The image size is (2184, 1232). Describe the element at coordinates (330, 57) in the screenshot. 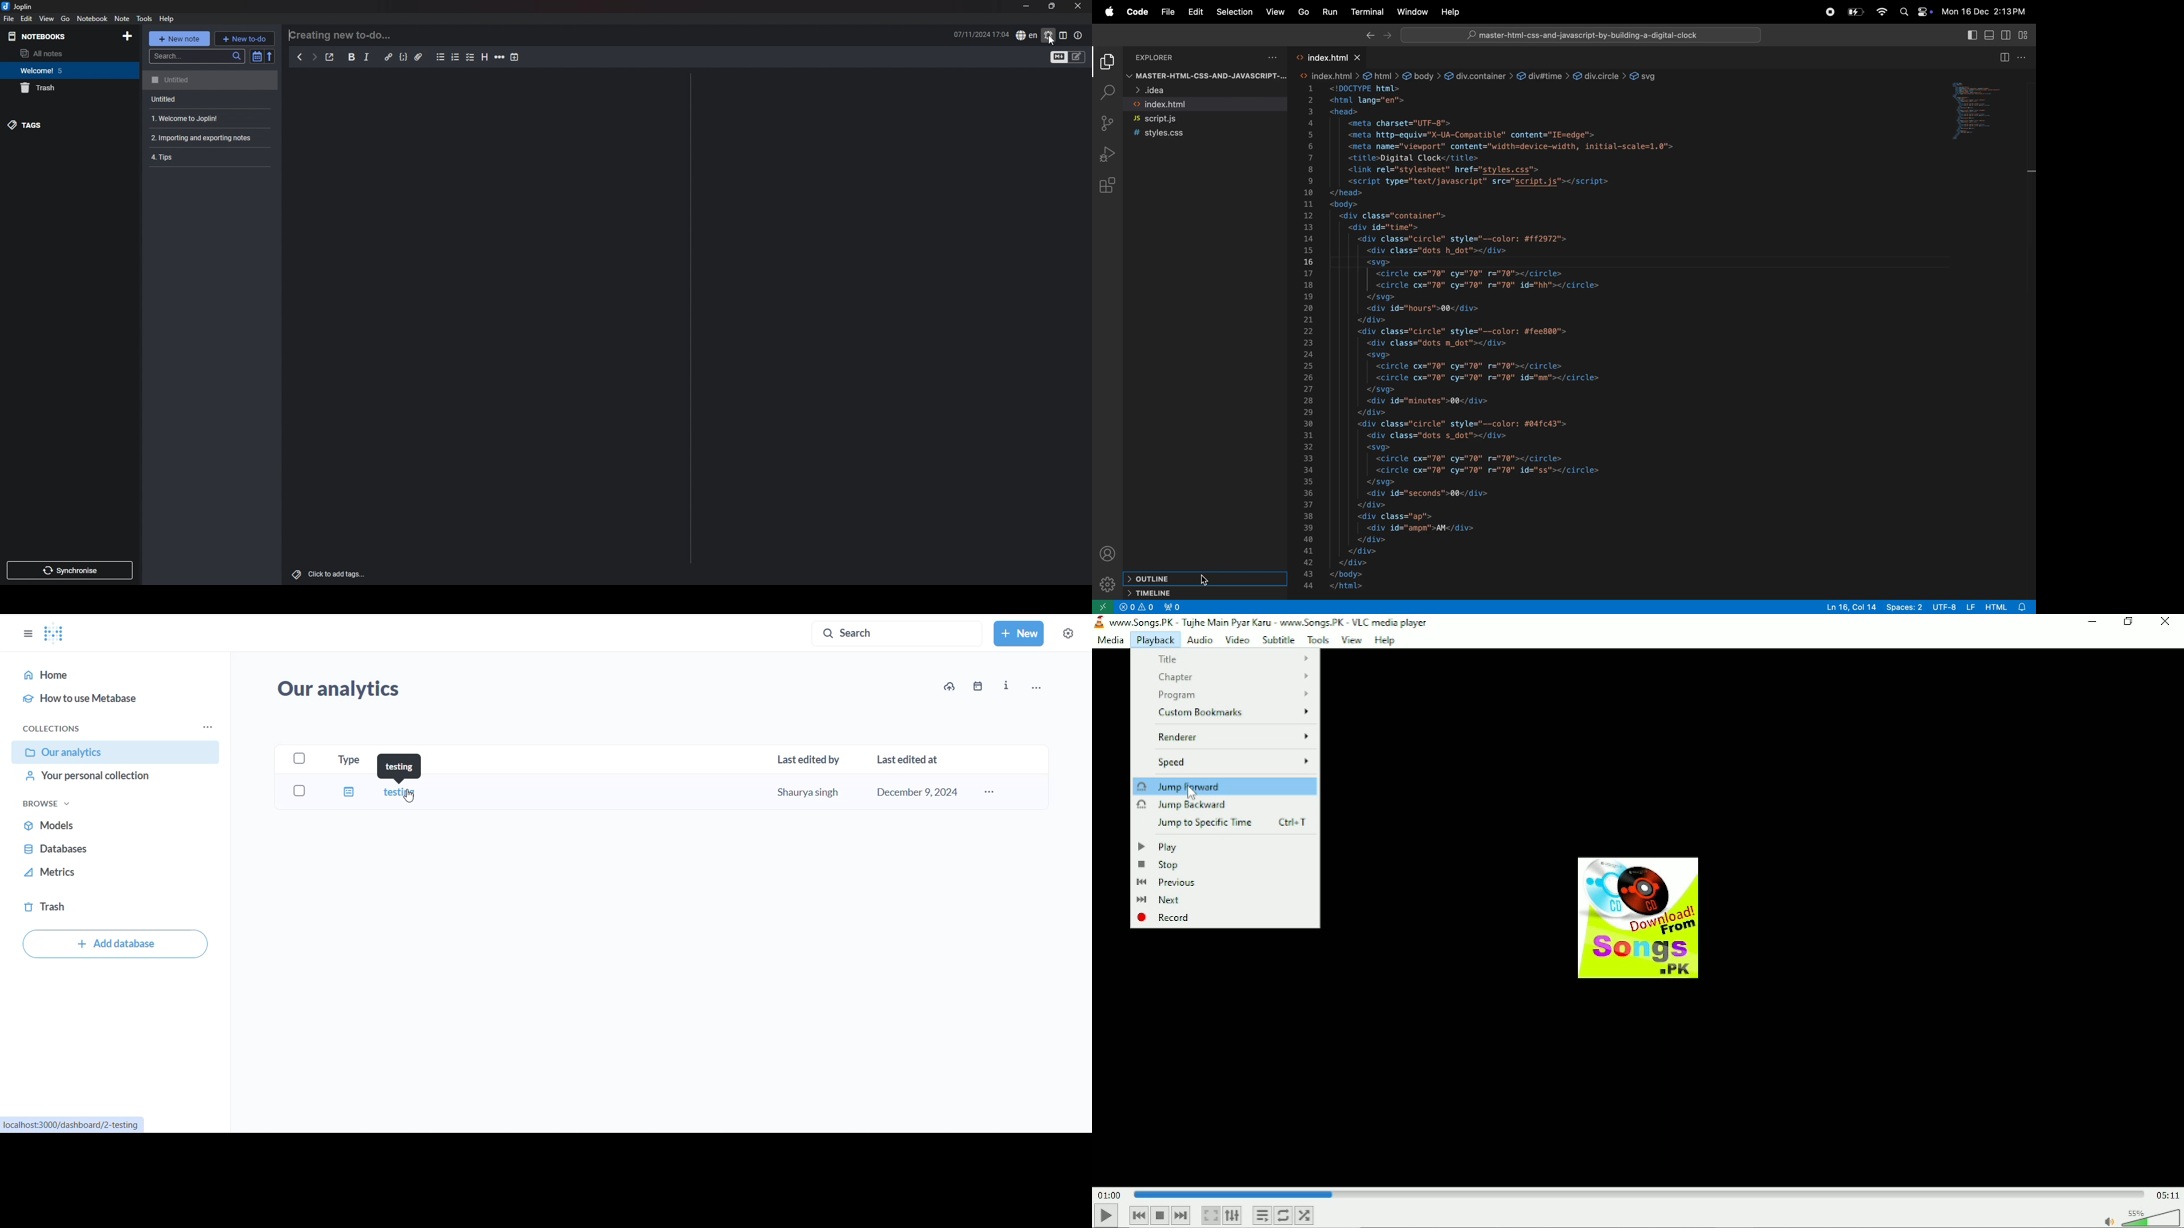

I see `toggle external editor` at that location.